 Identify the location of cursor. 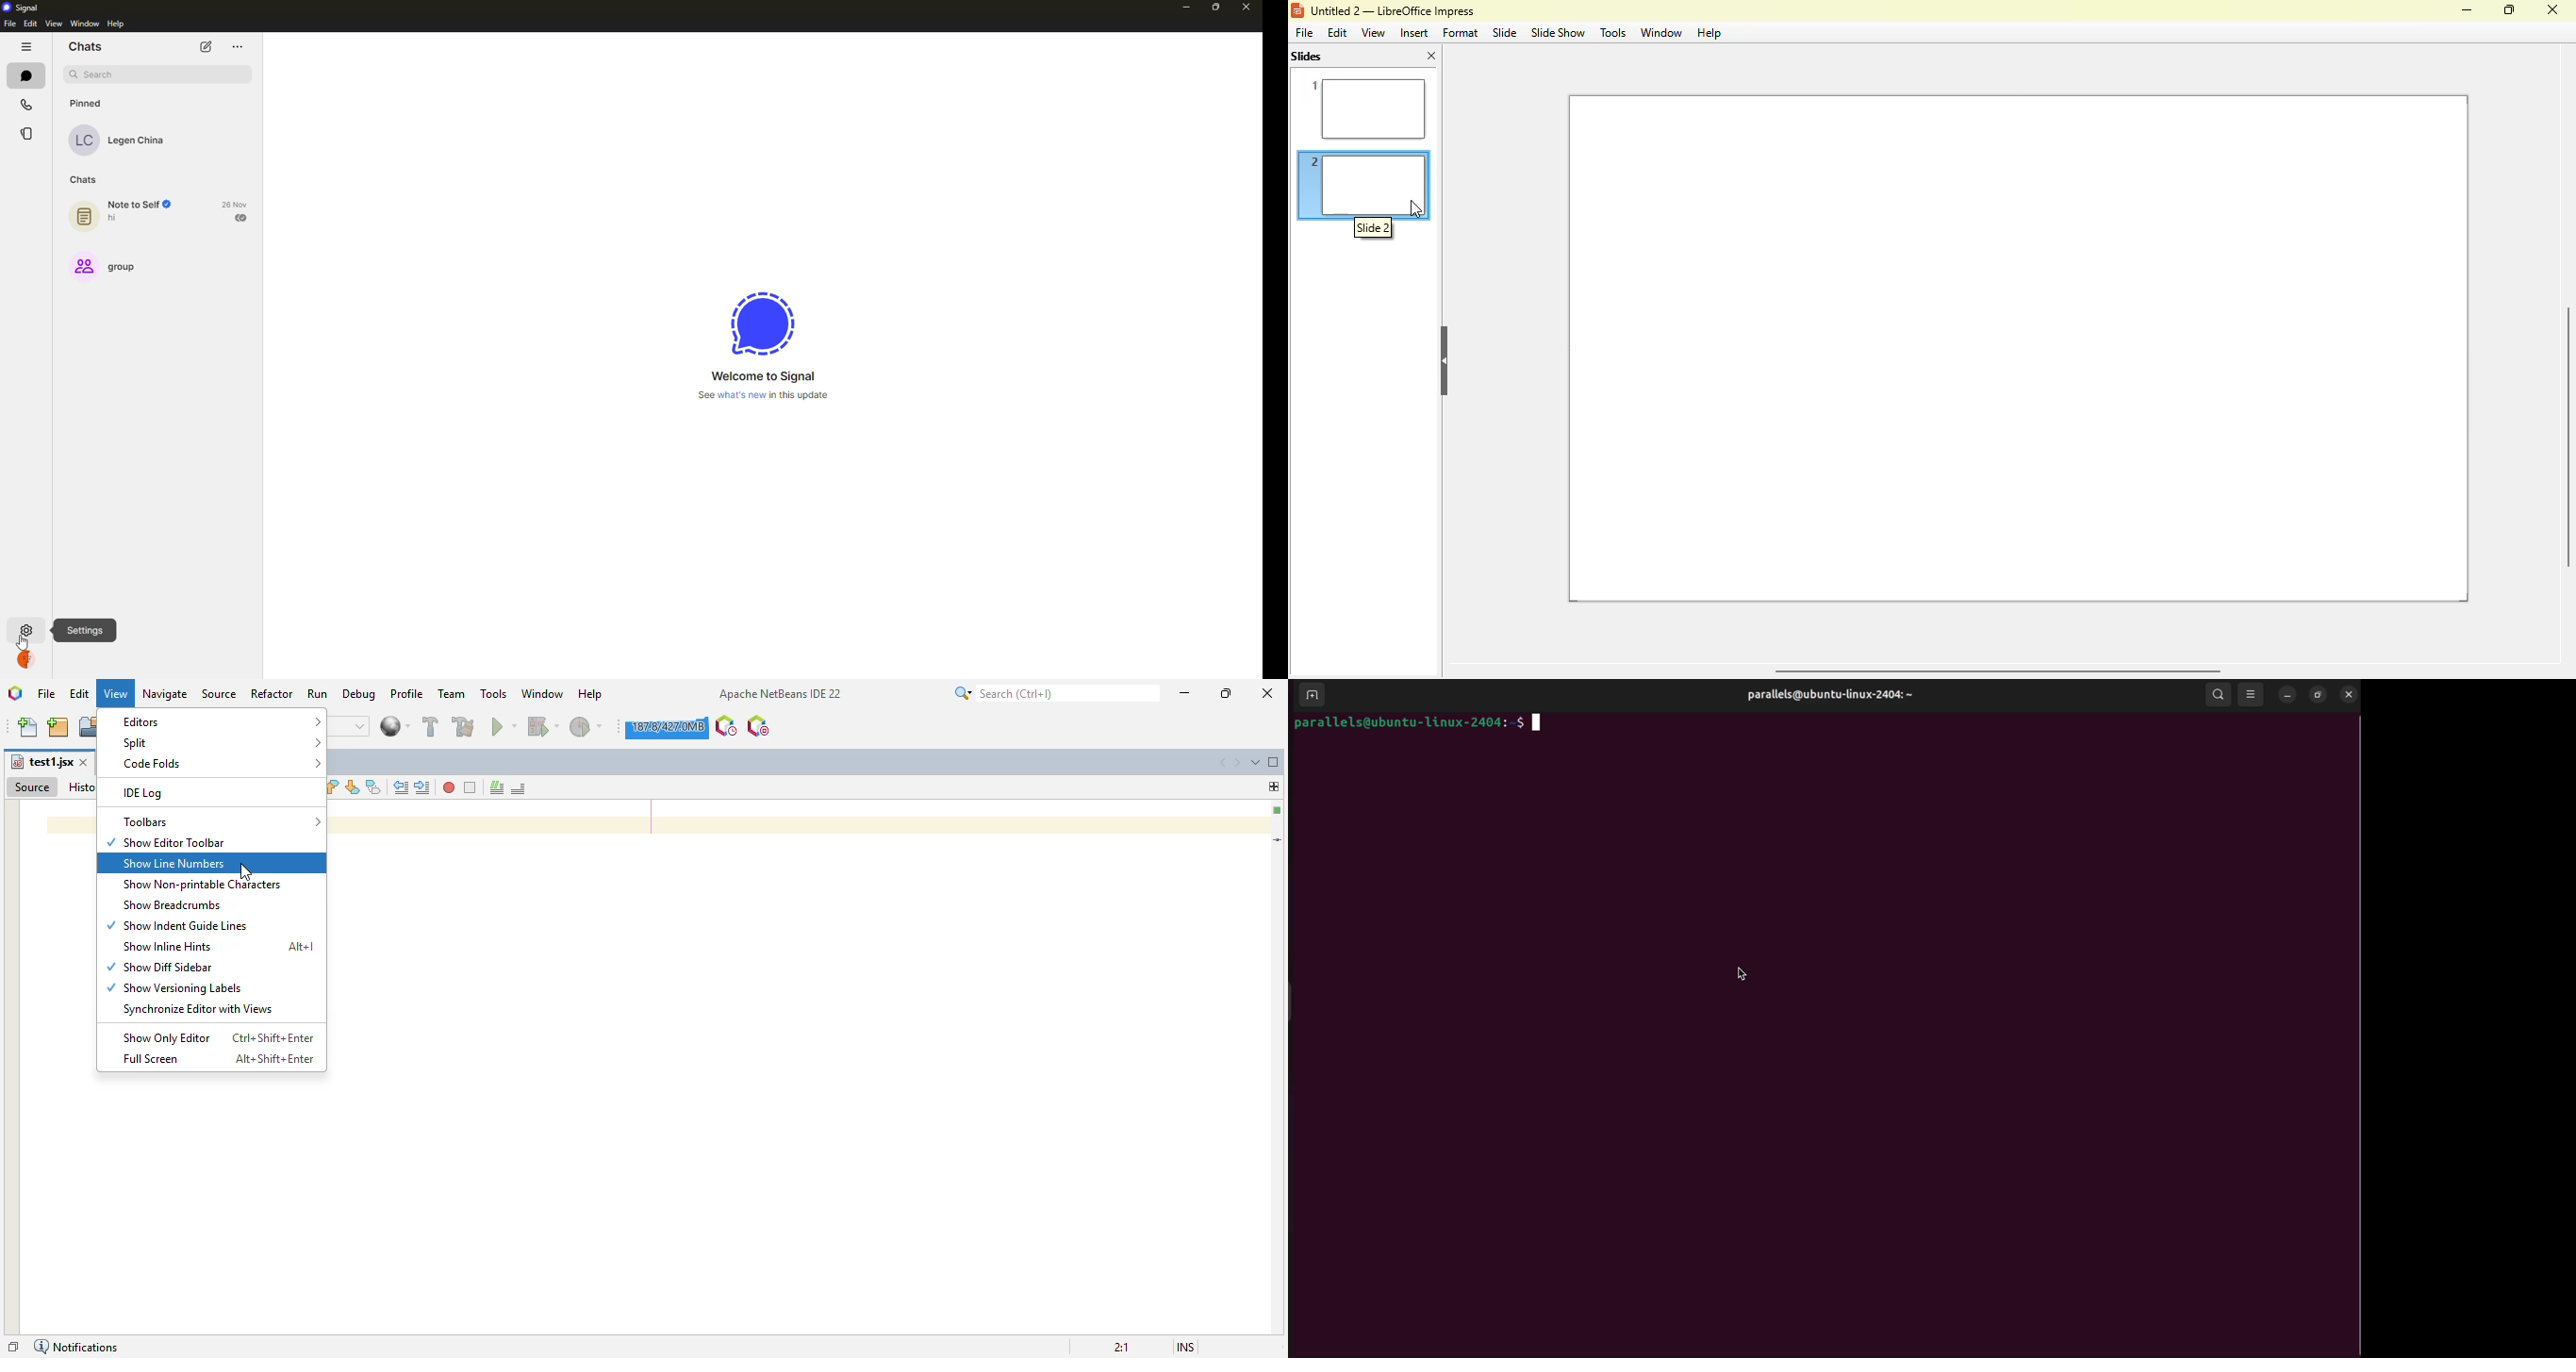
(1415, 207).